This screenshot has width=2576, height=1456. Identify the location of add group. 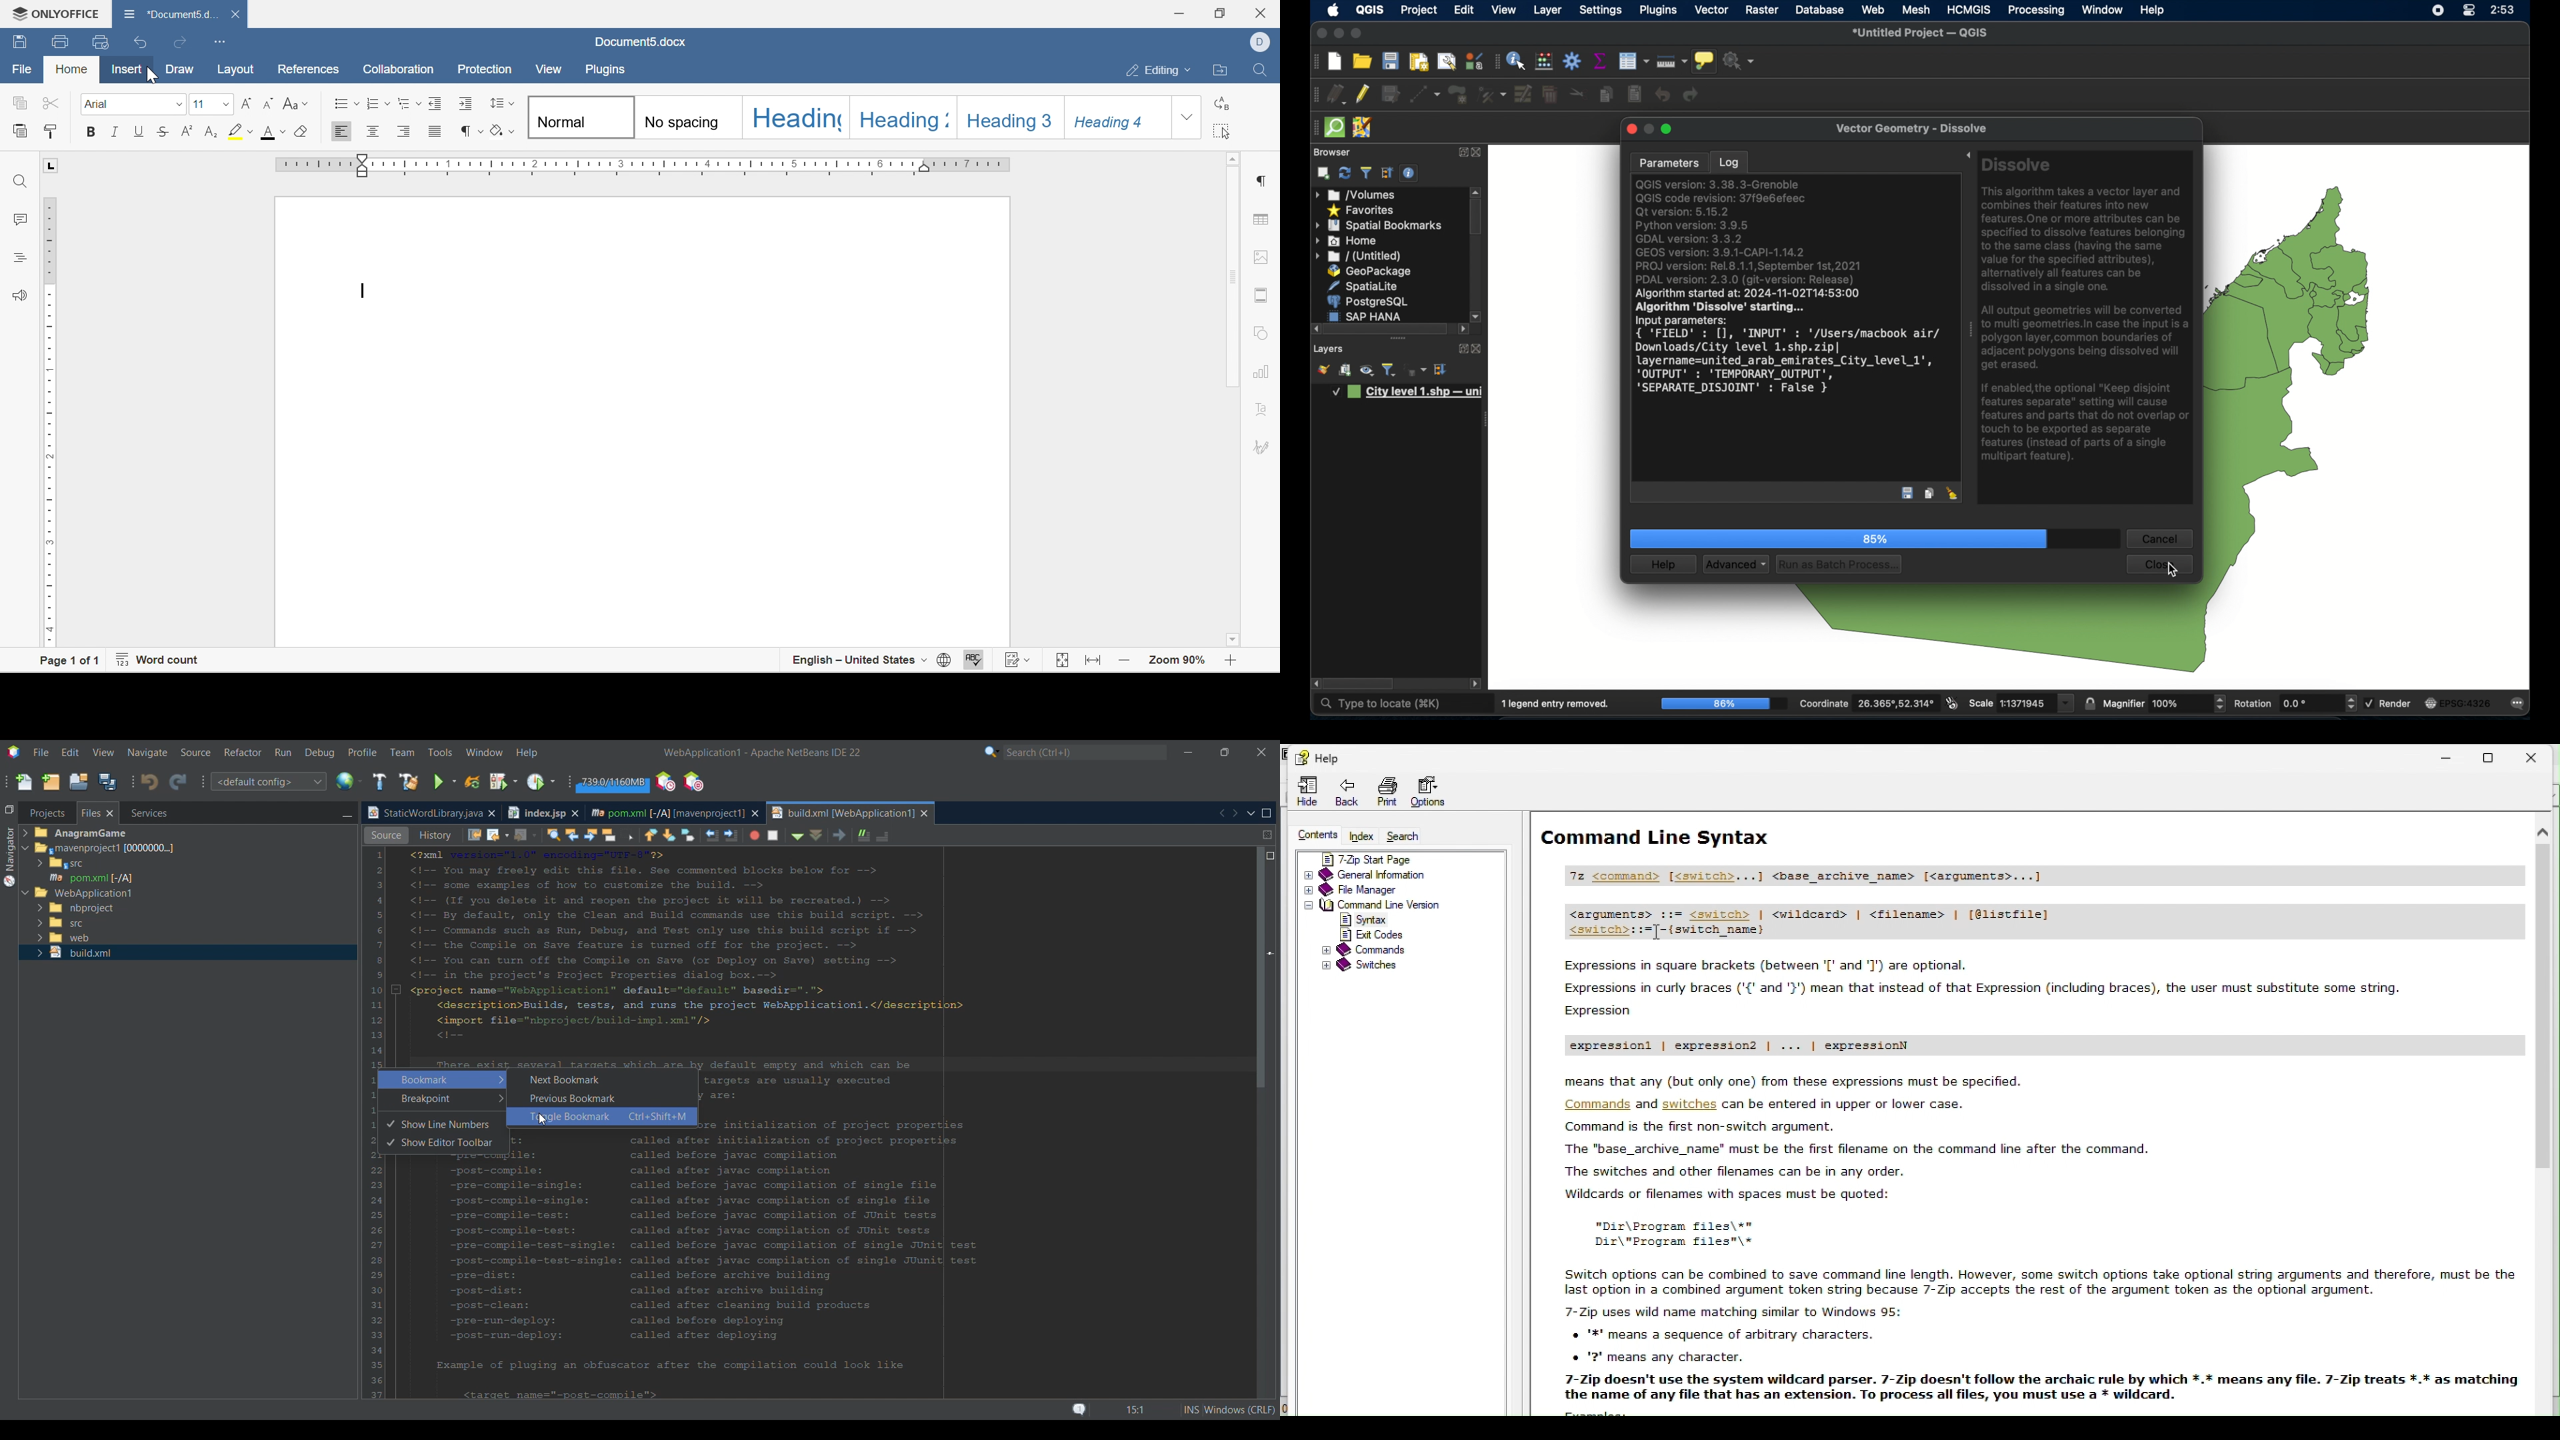
(1345, 371).